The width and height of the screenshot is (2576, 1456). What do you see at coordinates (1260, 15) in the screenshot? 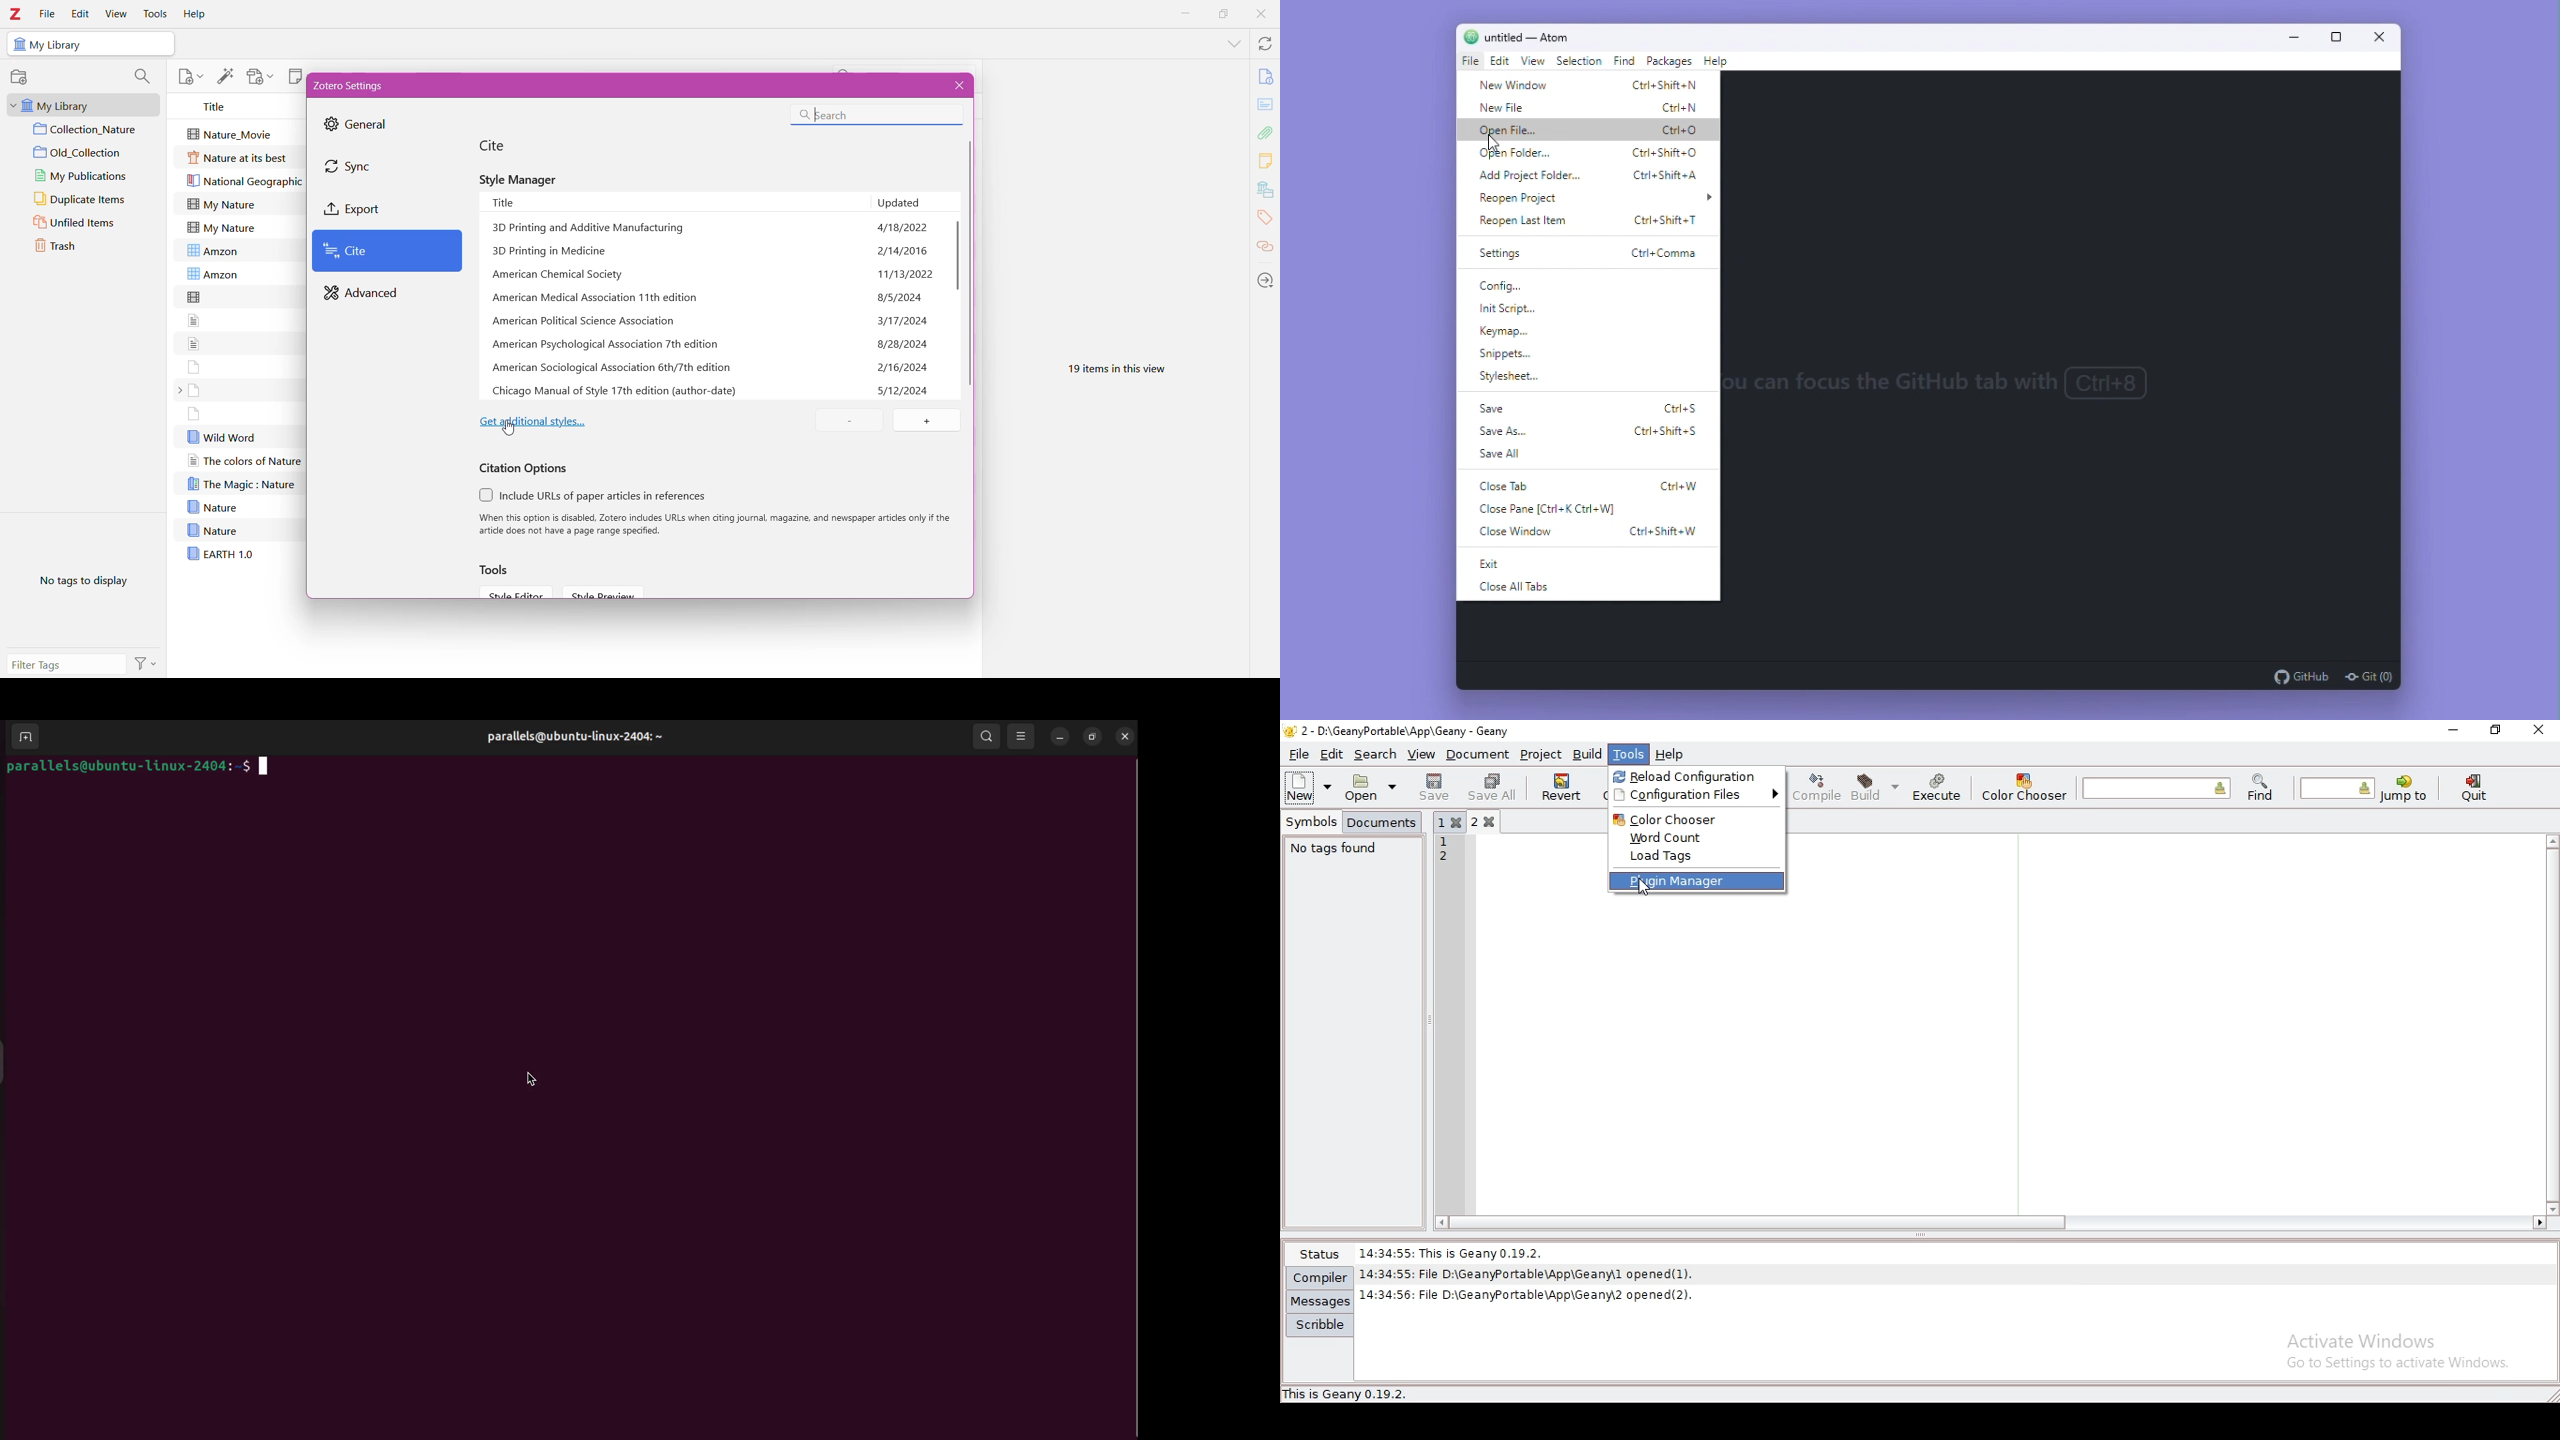
I see `Close` at bounding box center [1260, 15].